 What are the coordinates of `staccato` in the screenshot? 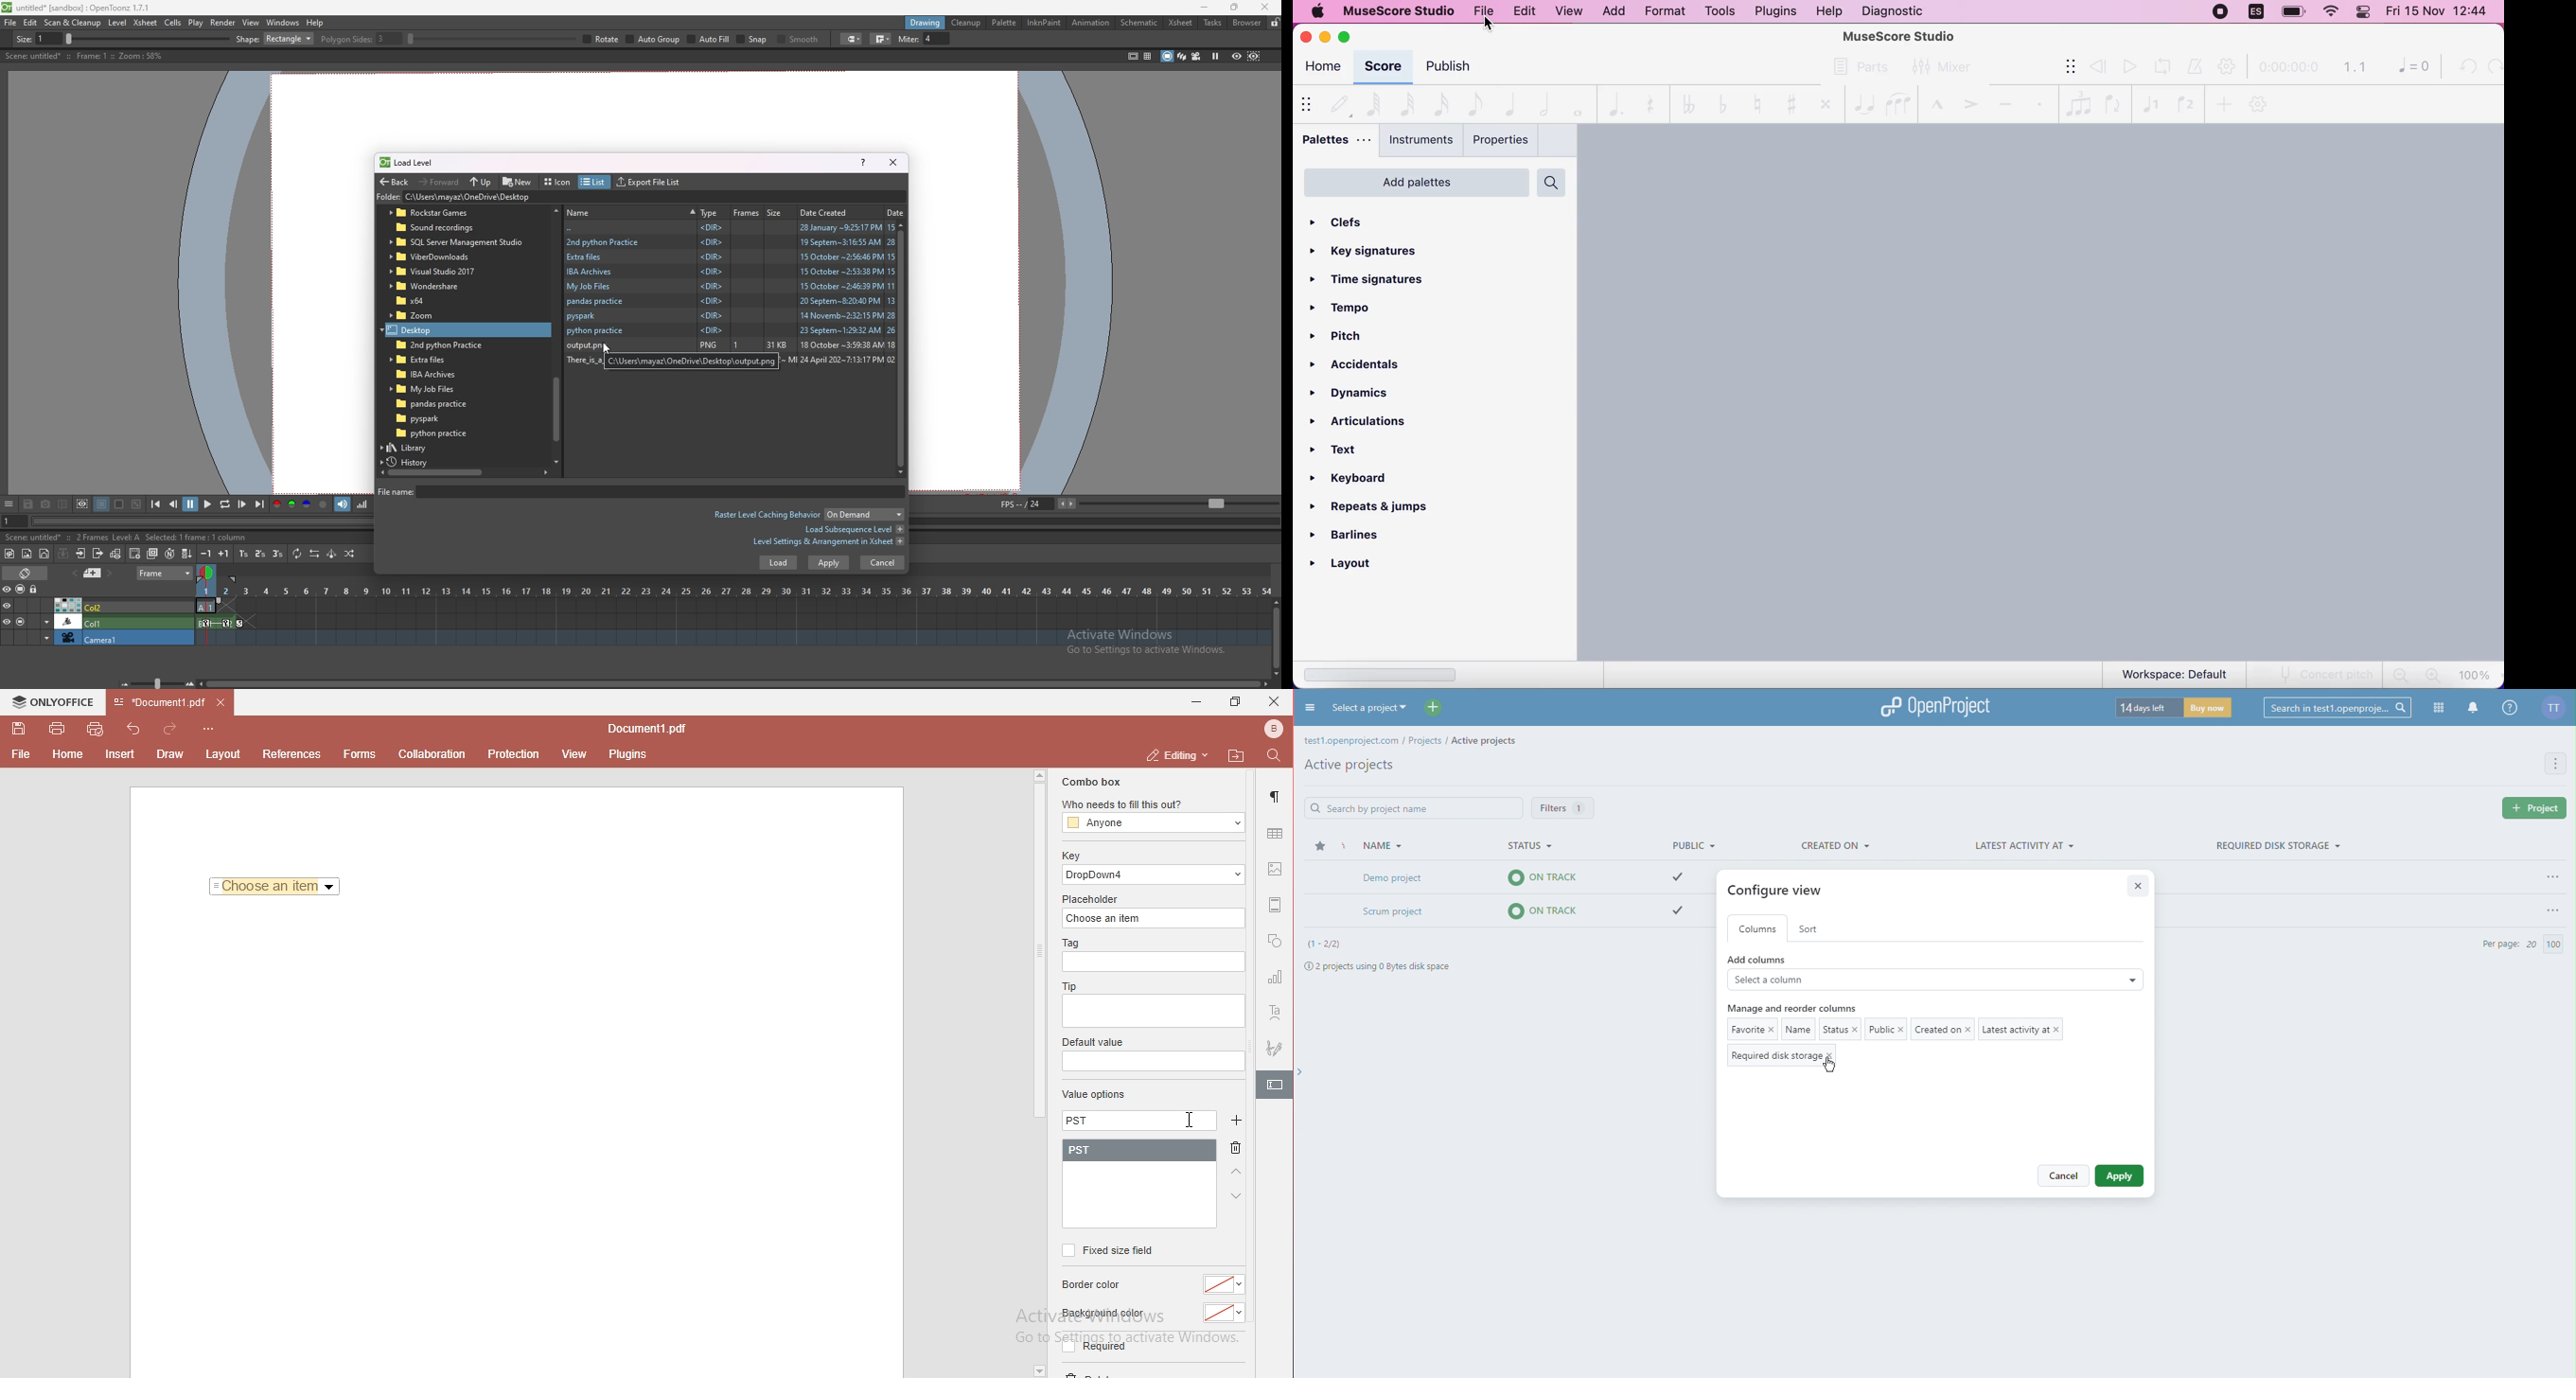 It's located at (2041, 103).